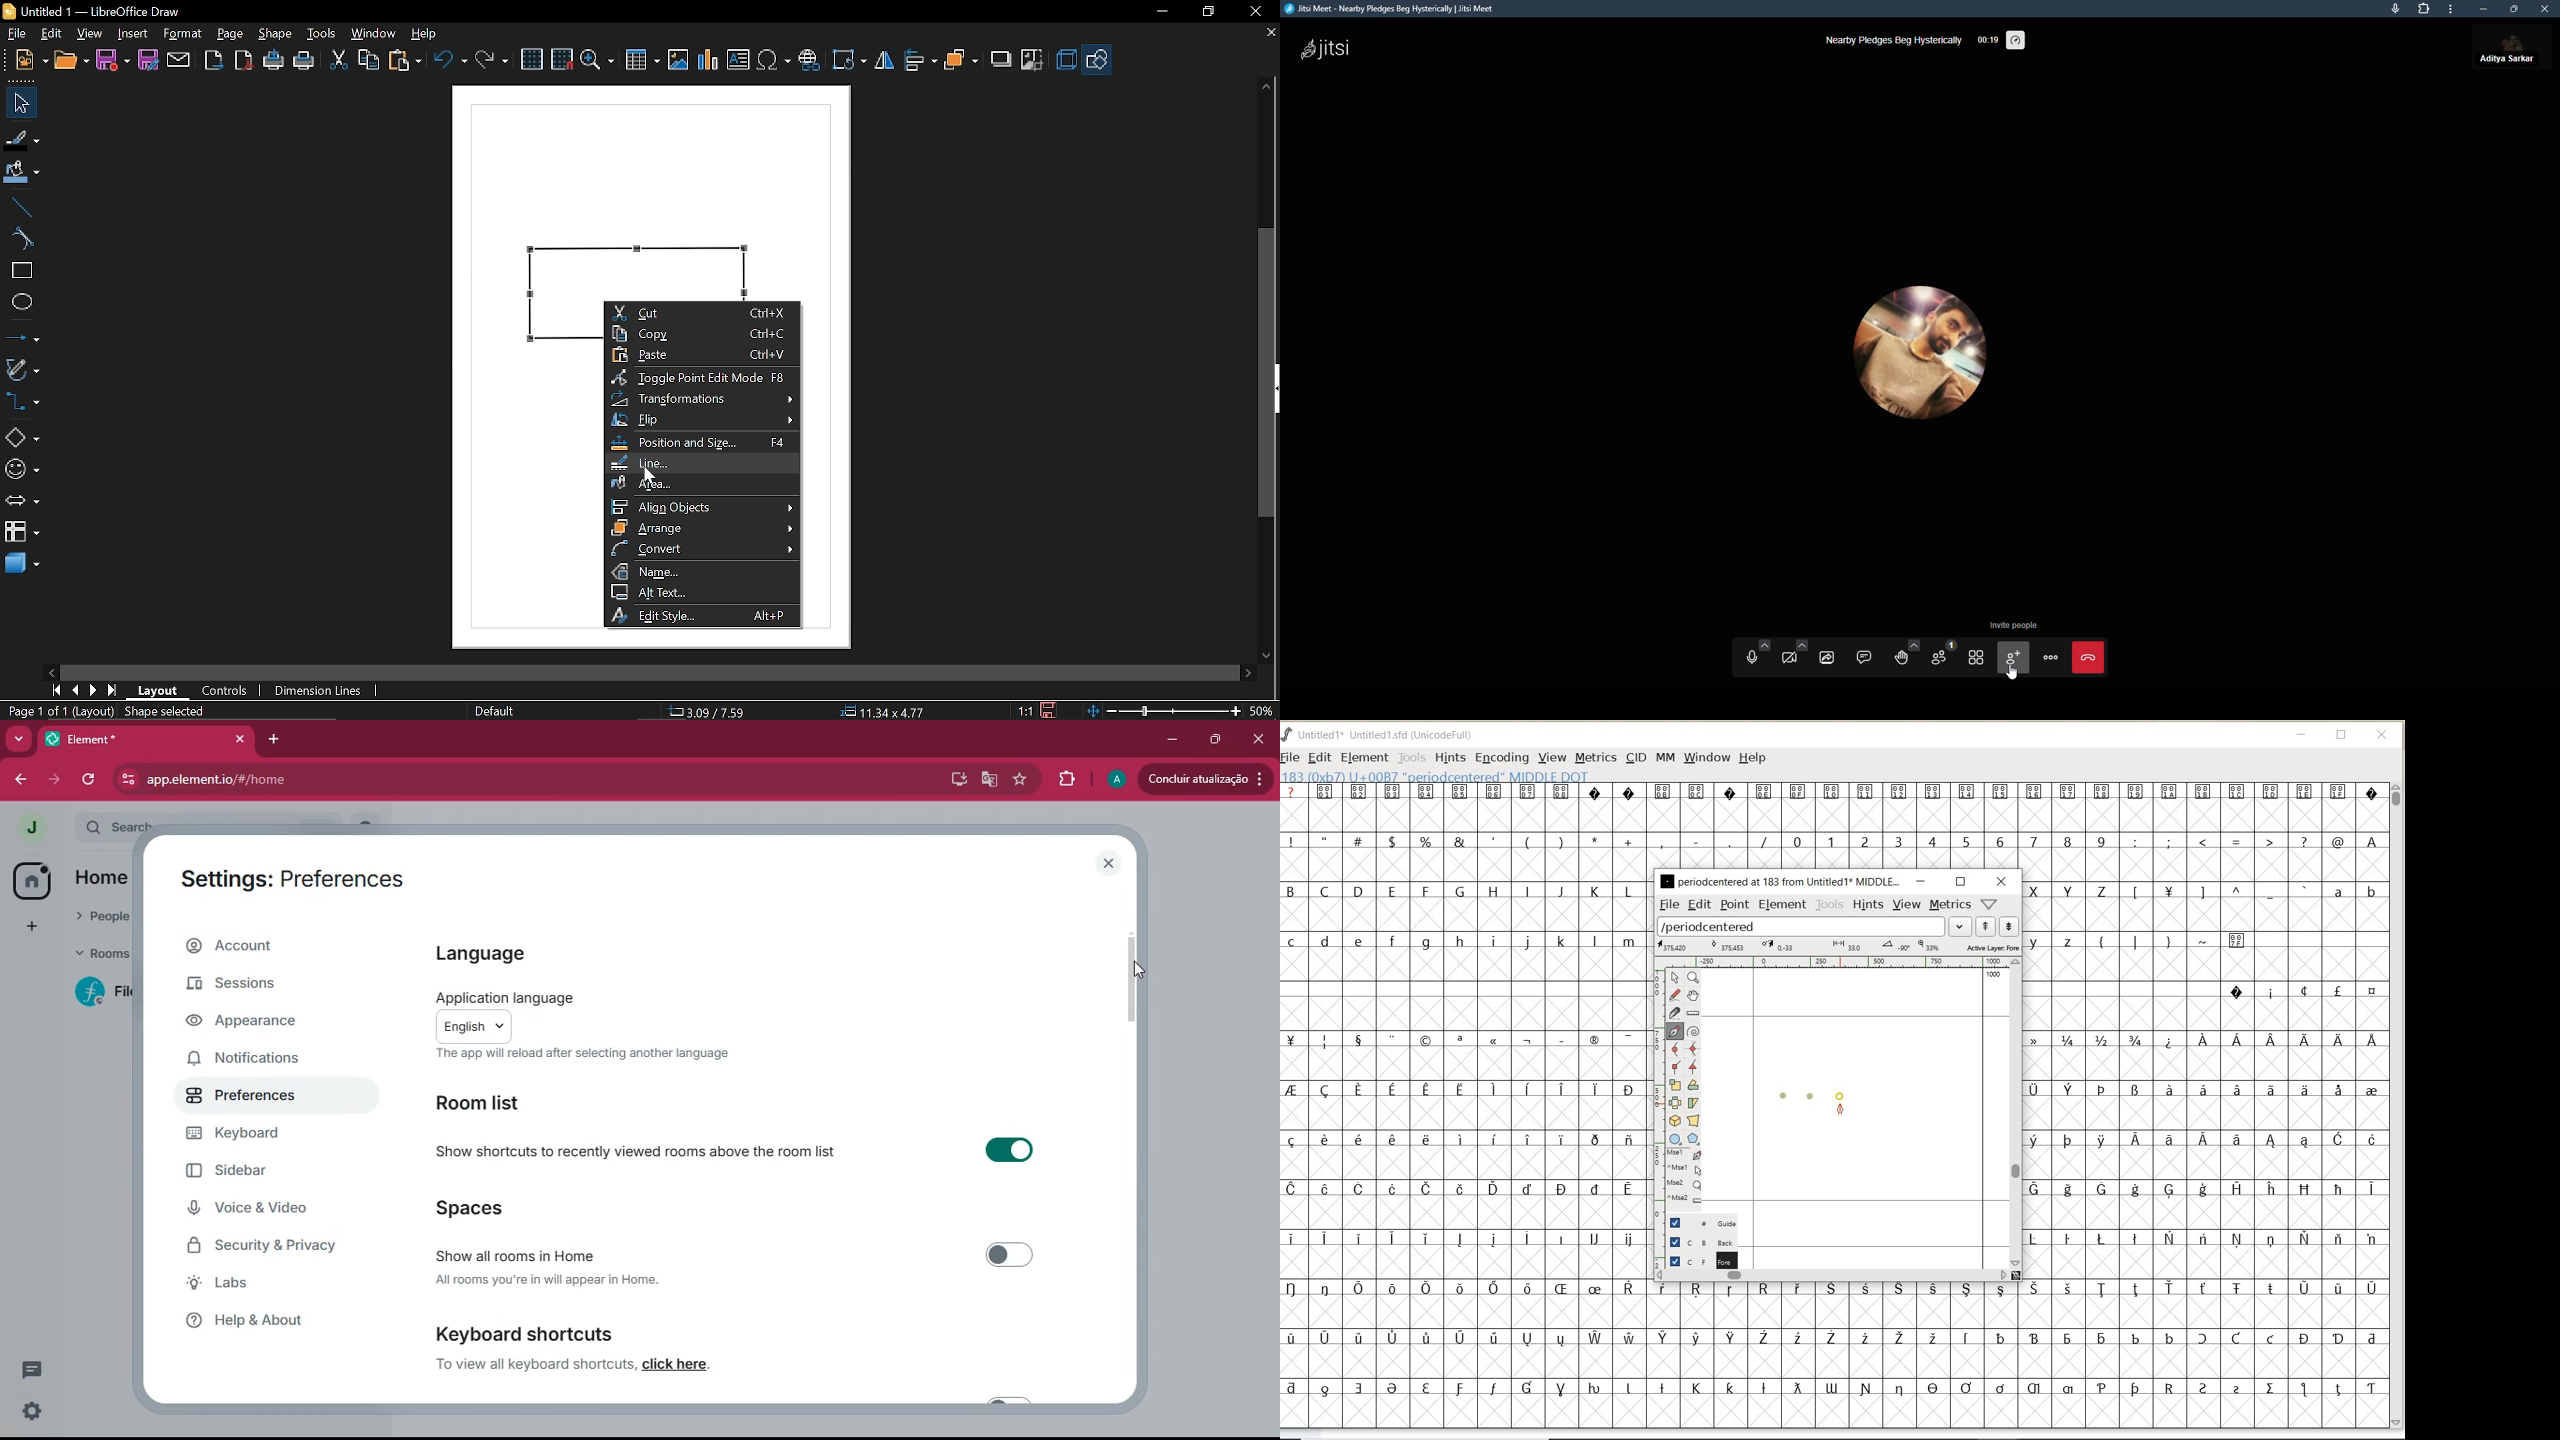 This screenshot has width=2576, height=1456. What do you see at coordinates (1390, 11) in the screenshot?
I see `jitsi` at bounding box center [1390, 11].